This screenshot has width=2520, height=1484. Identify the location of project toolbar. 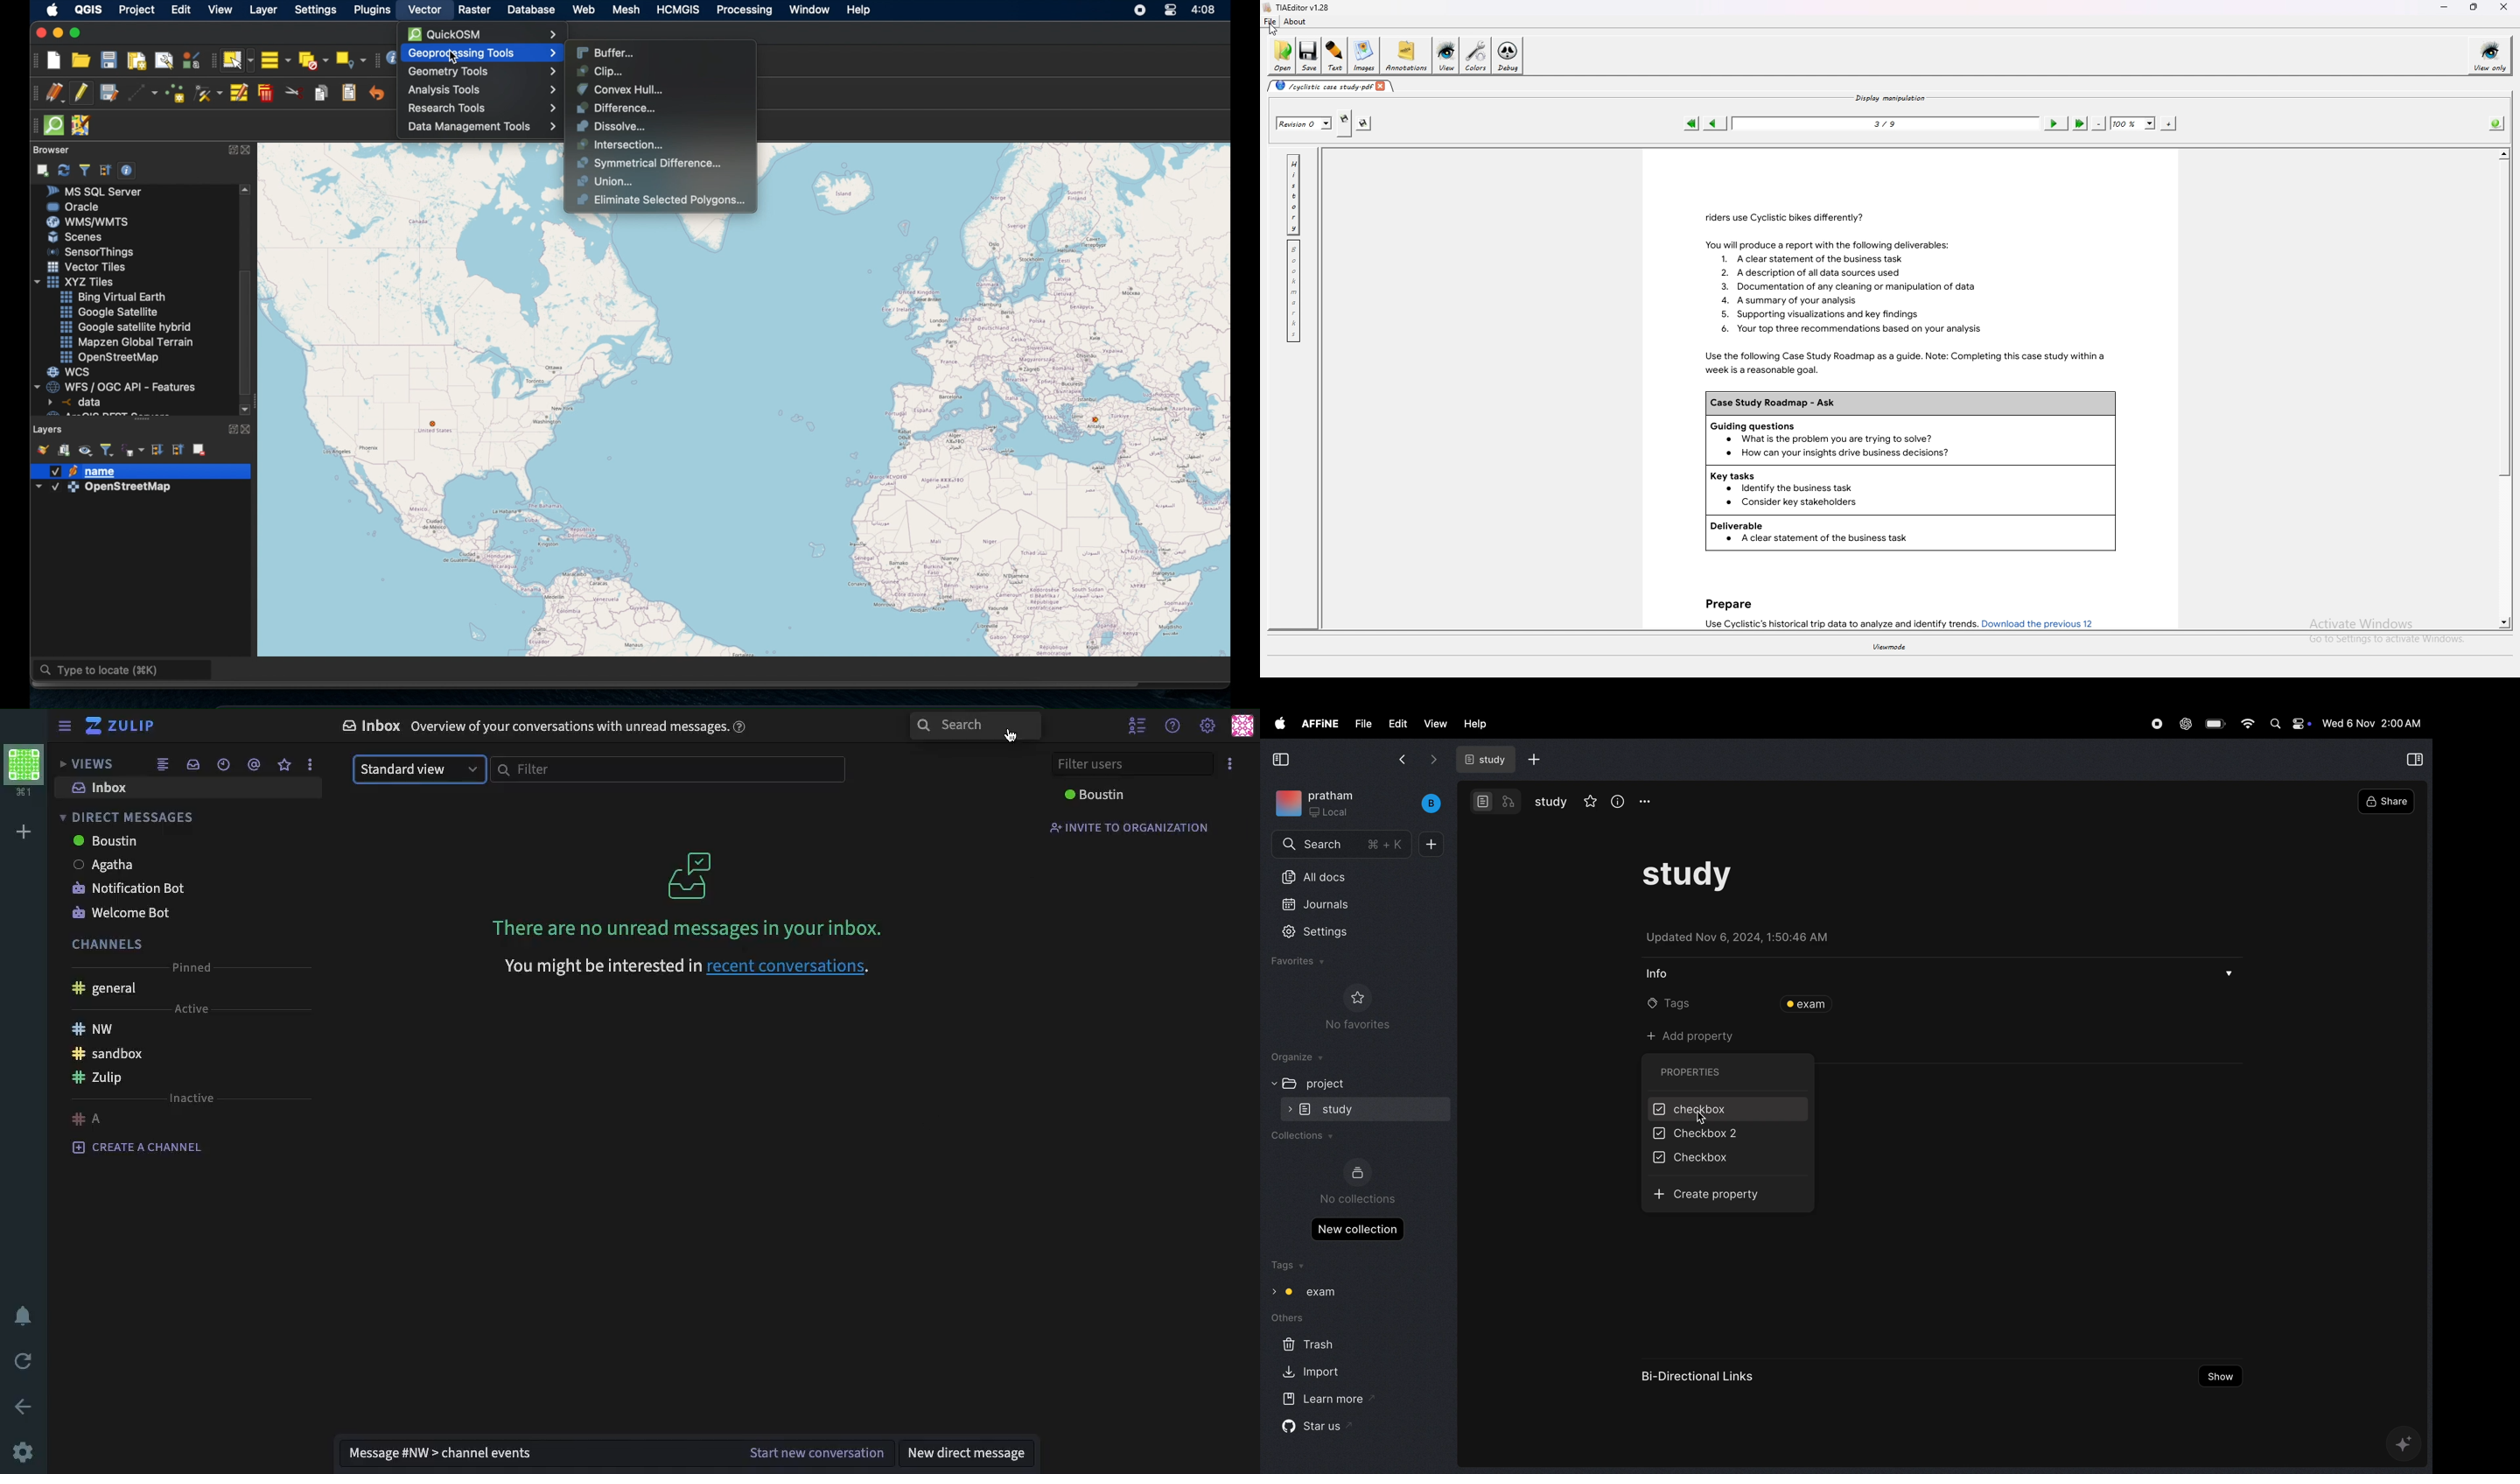
(34, 60).